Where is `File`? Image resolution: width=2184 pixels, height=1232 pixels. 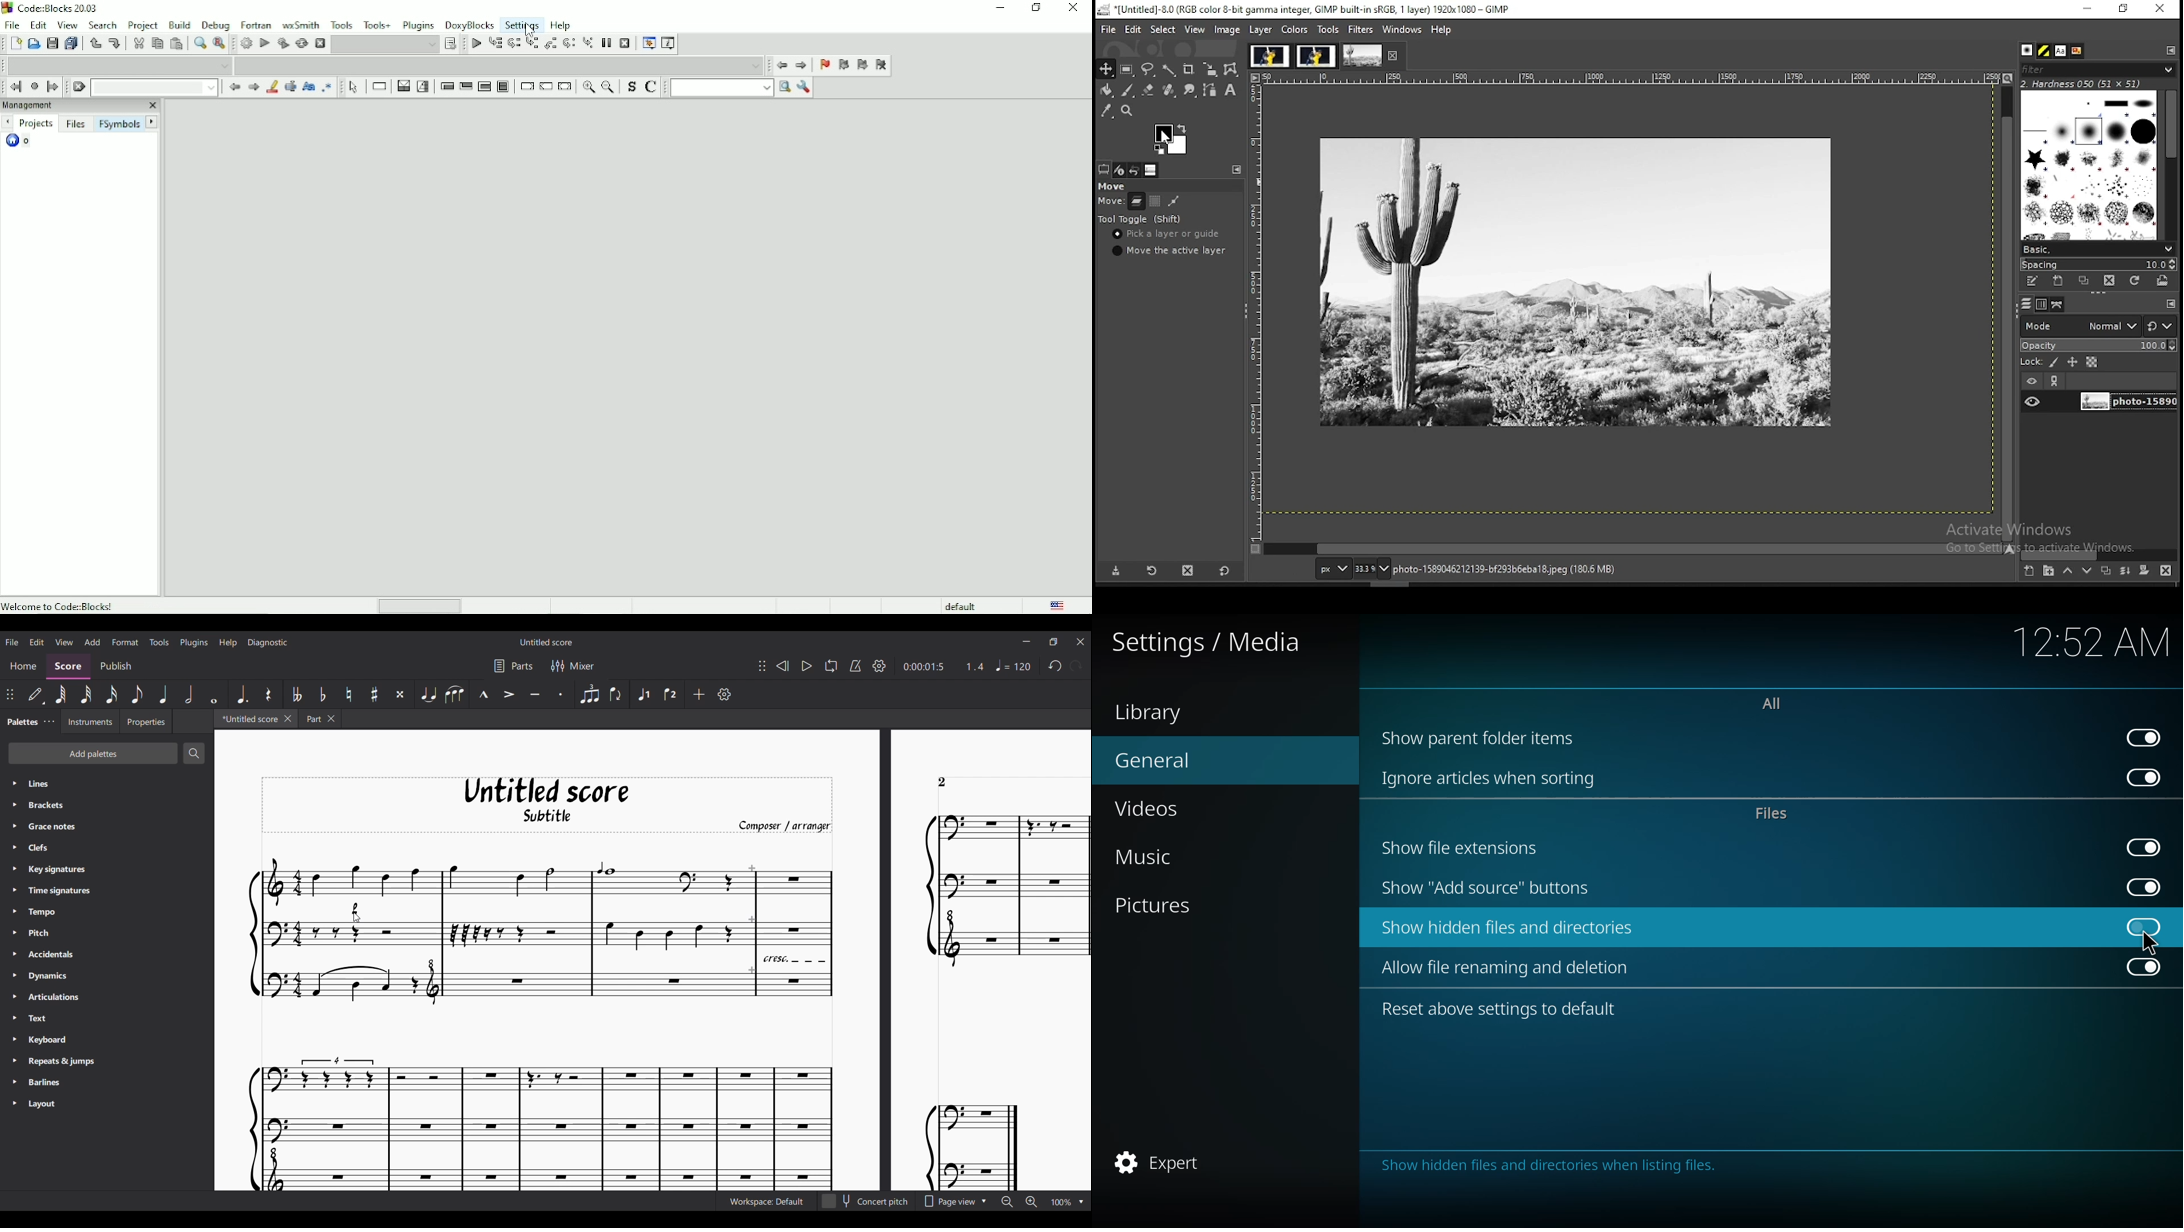 File is located at coordinates (12, 24).